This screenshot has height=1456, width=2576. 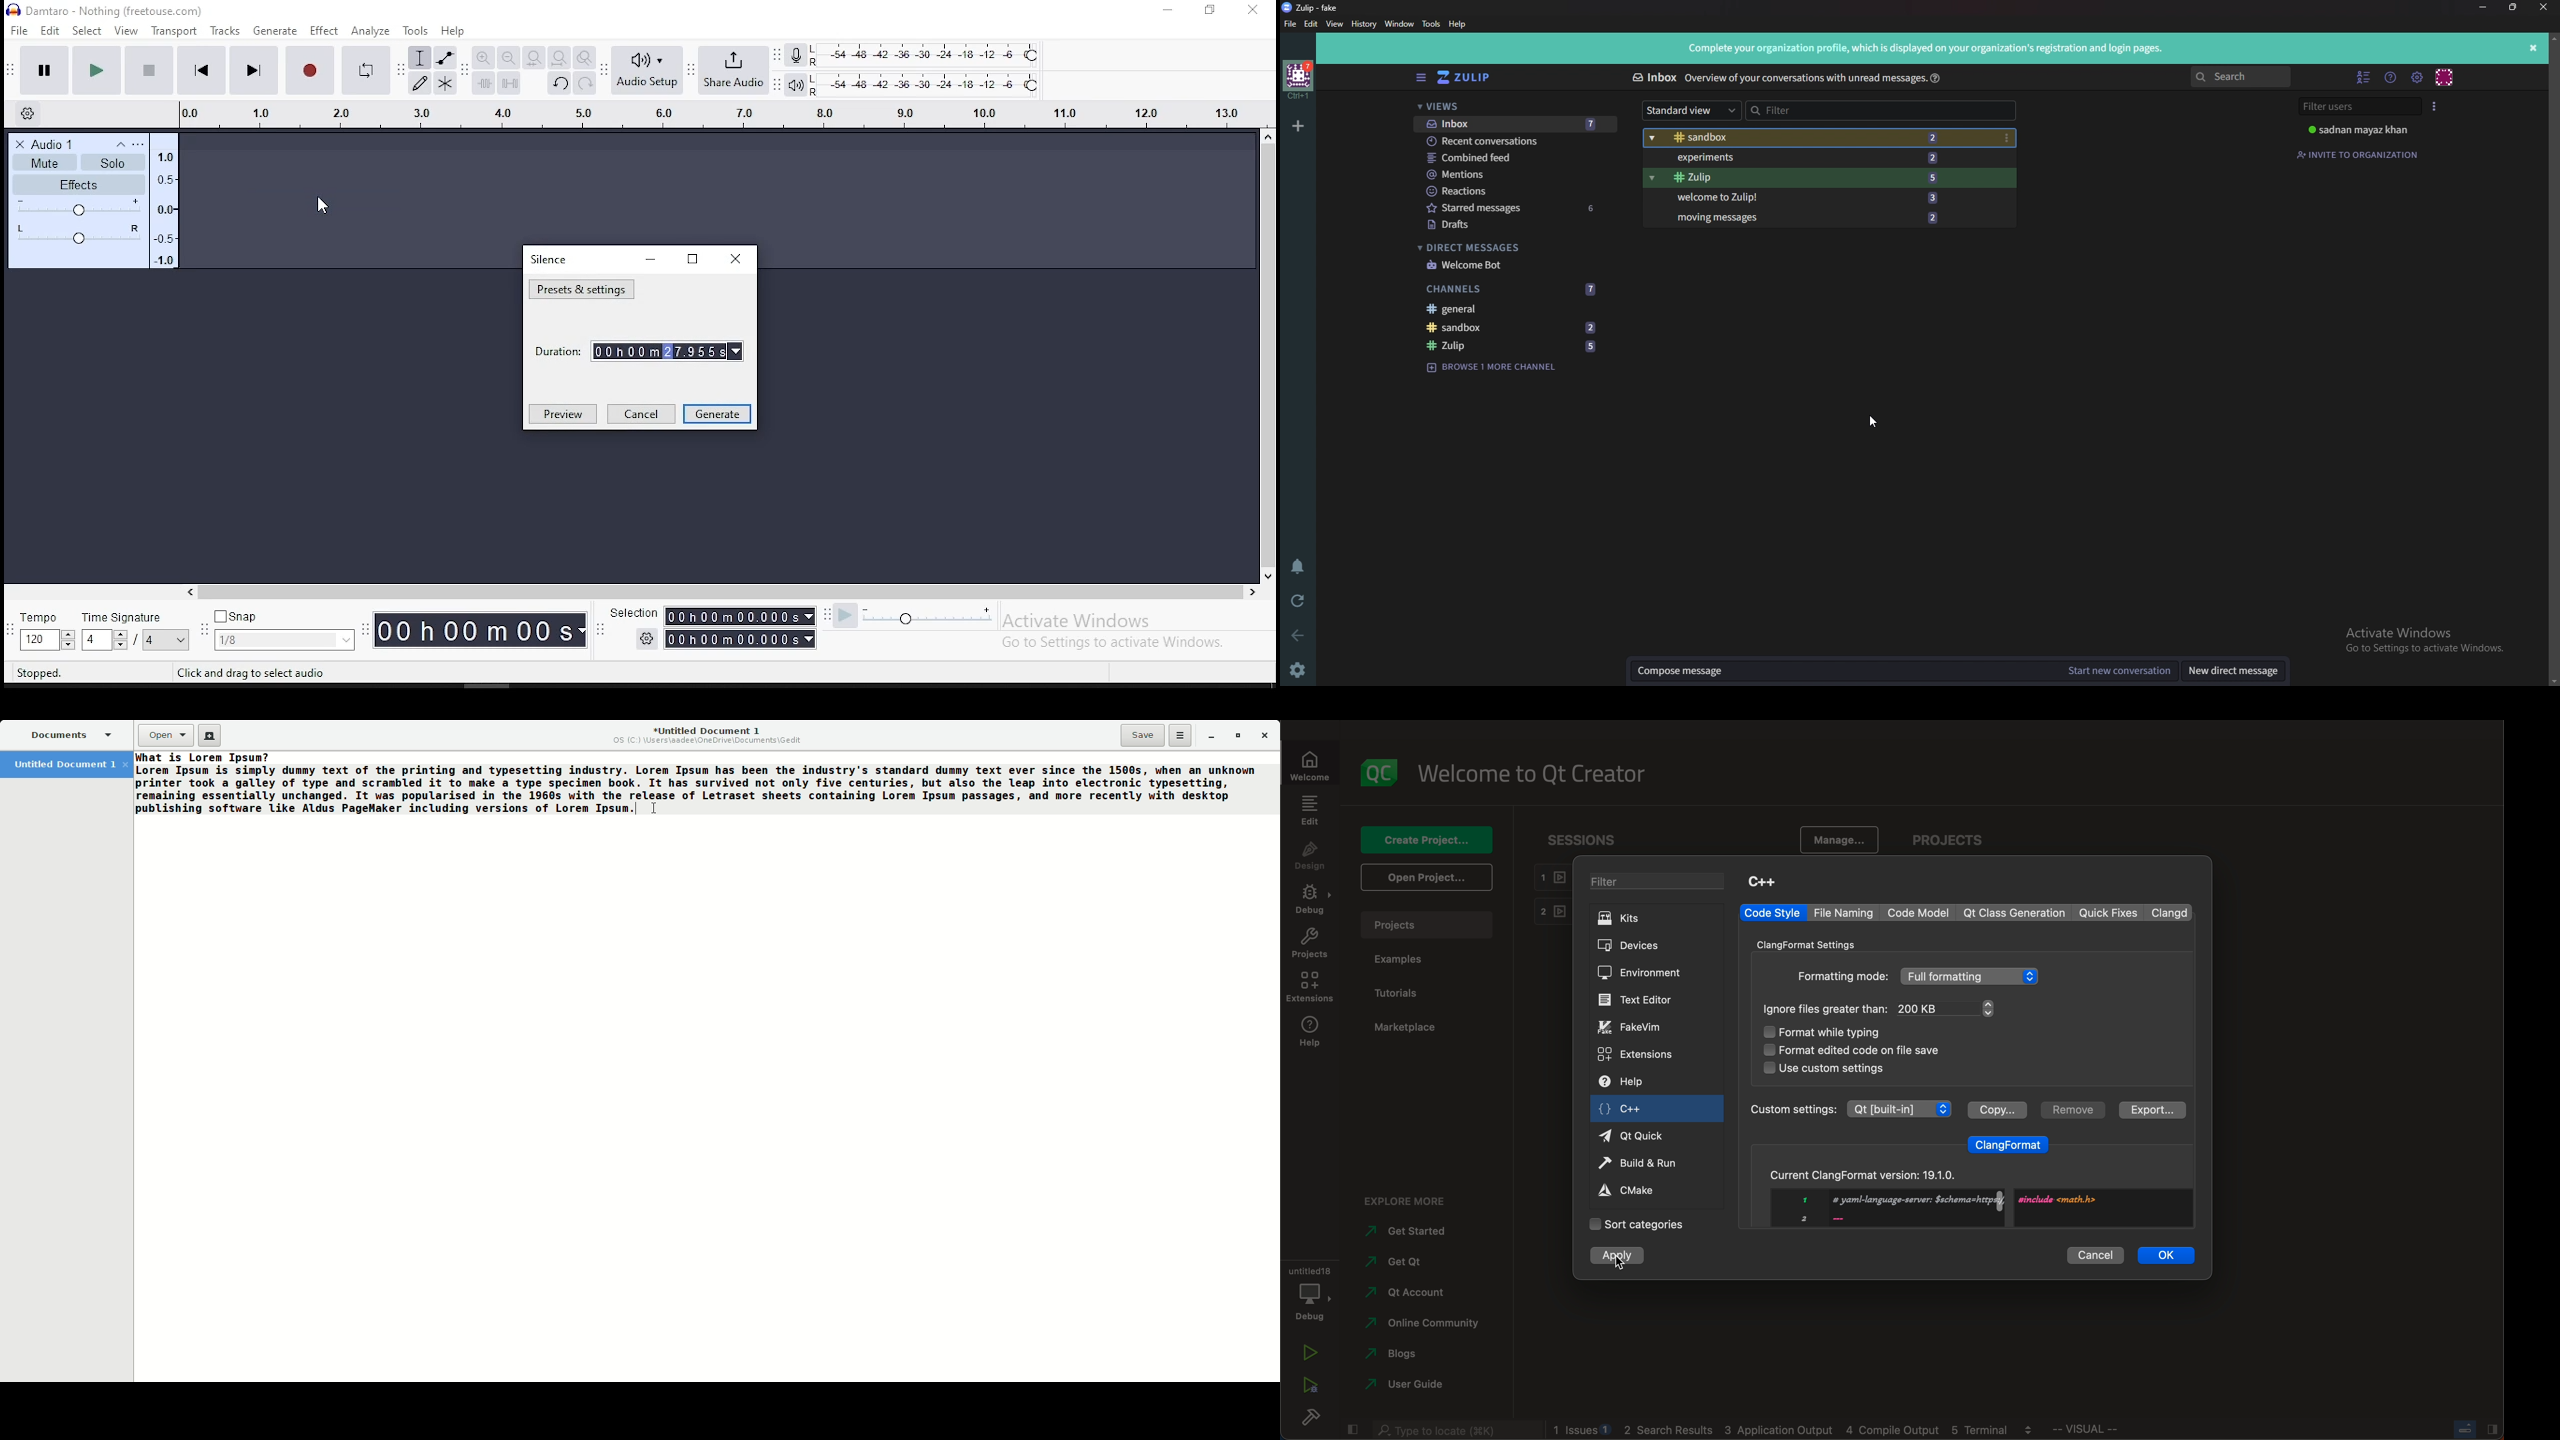 What do you see at coordinates (49, 143) in the screenshot?
I see `Audio 1` at bounding box center [49, 143].